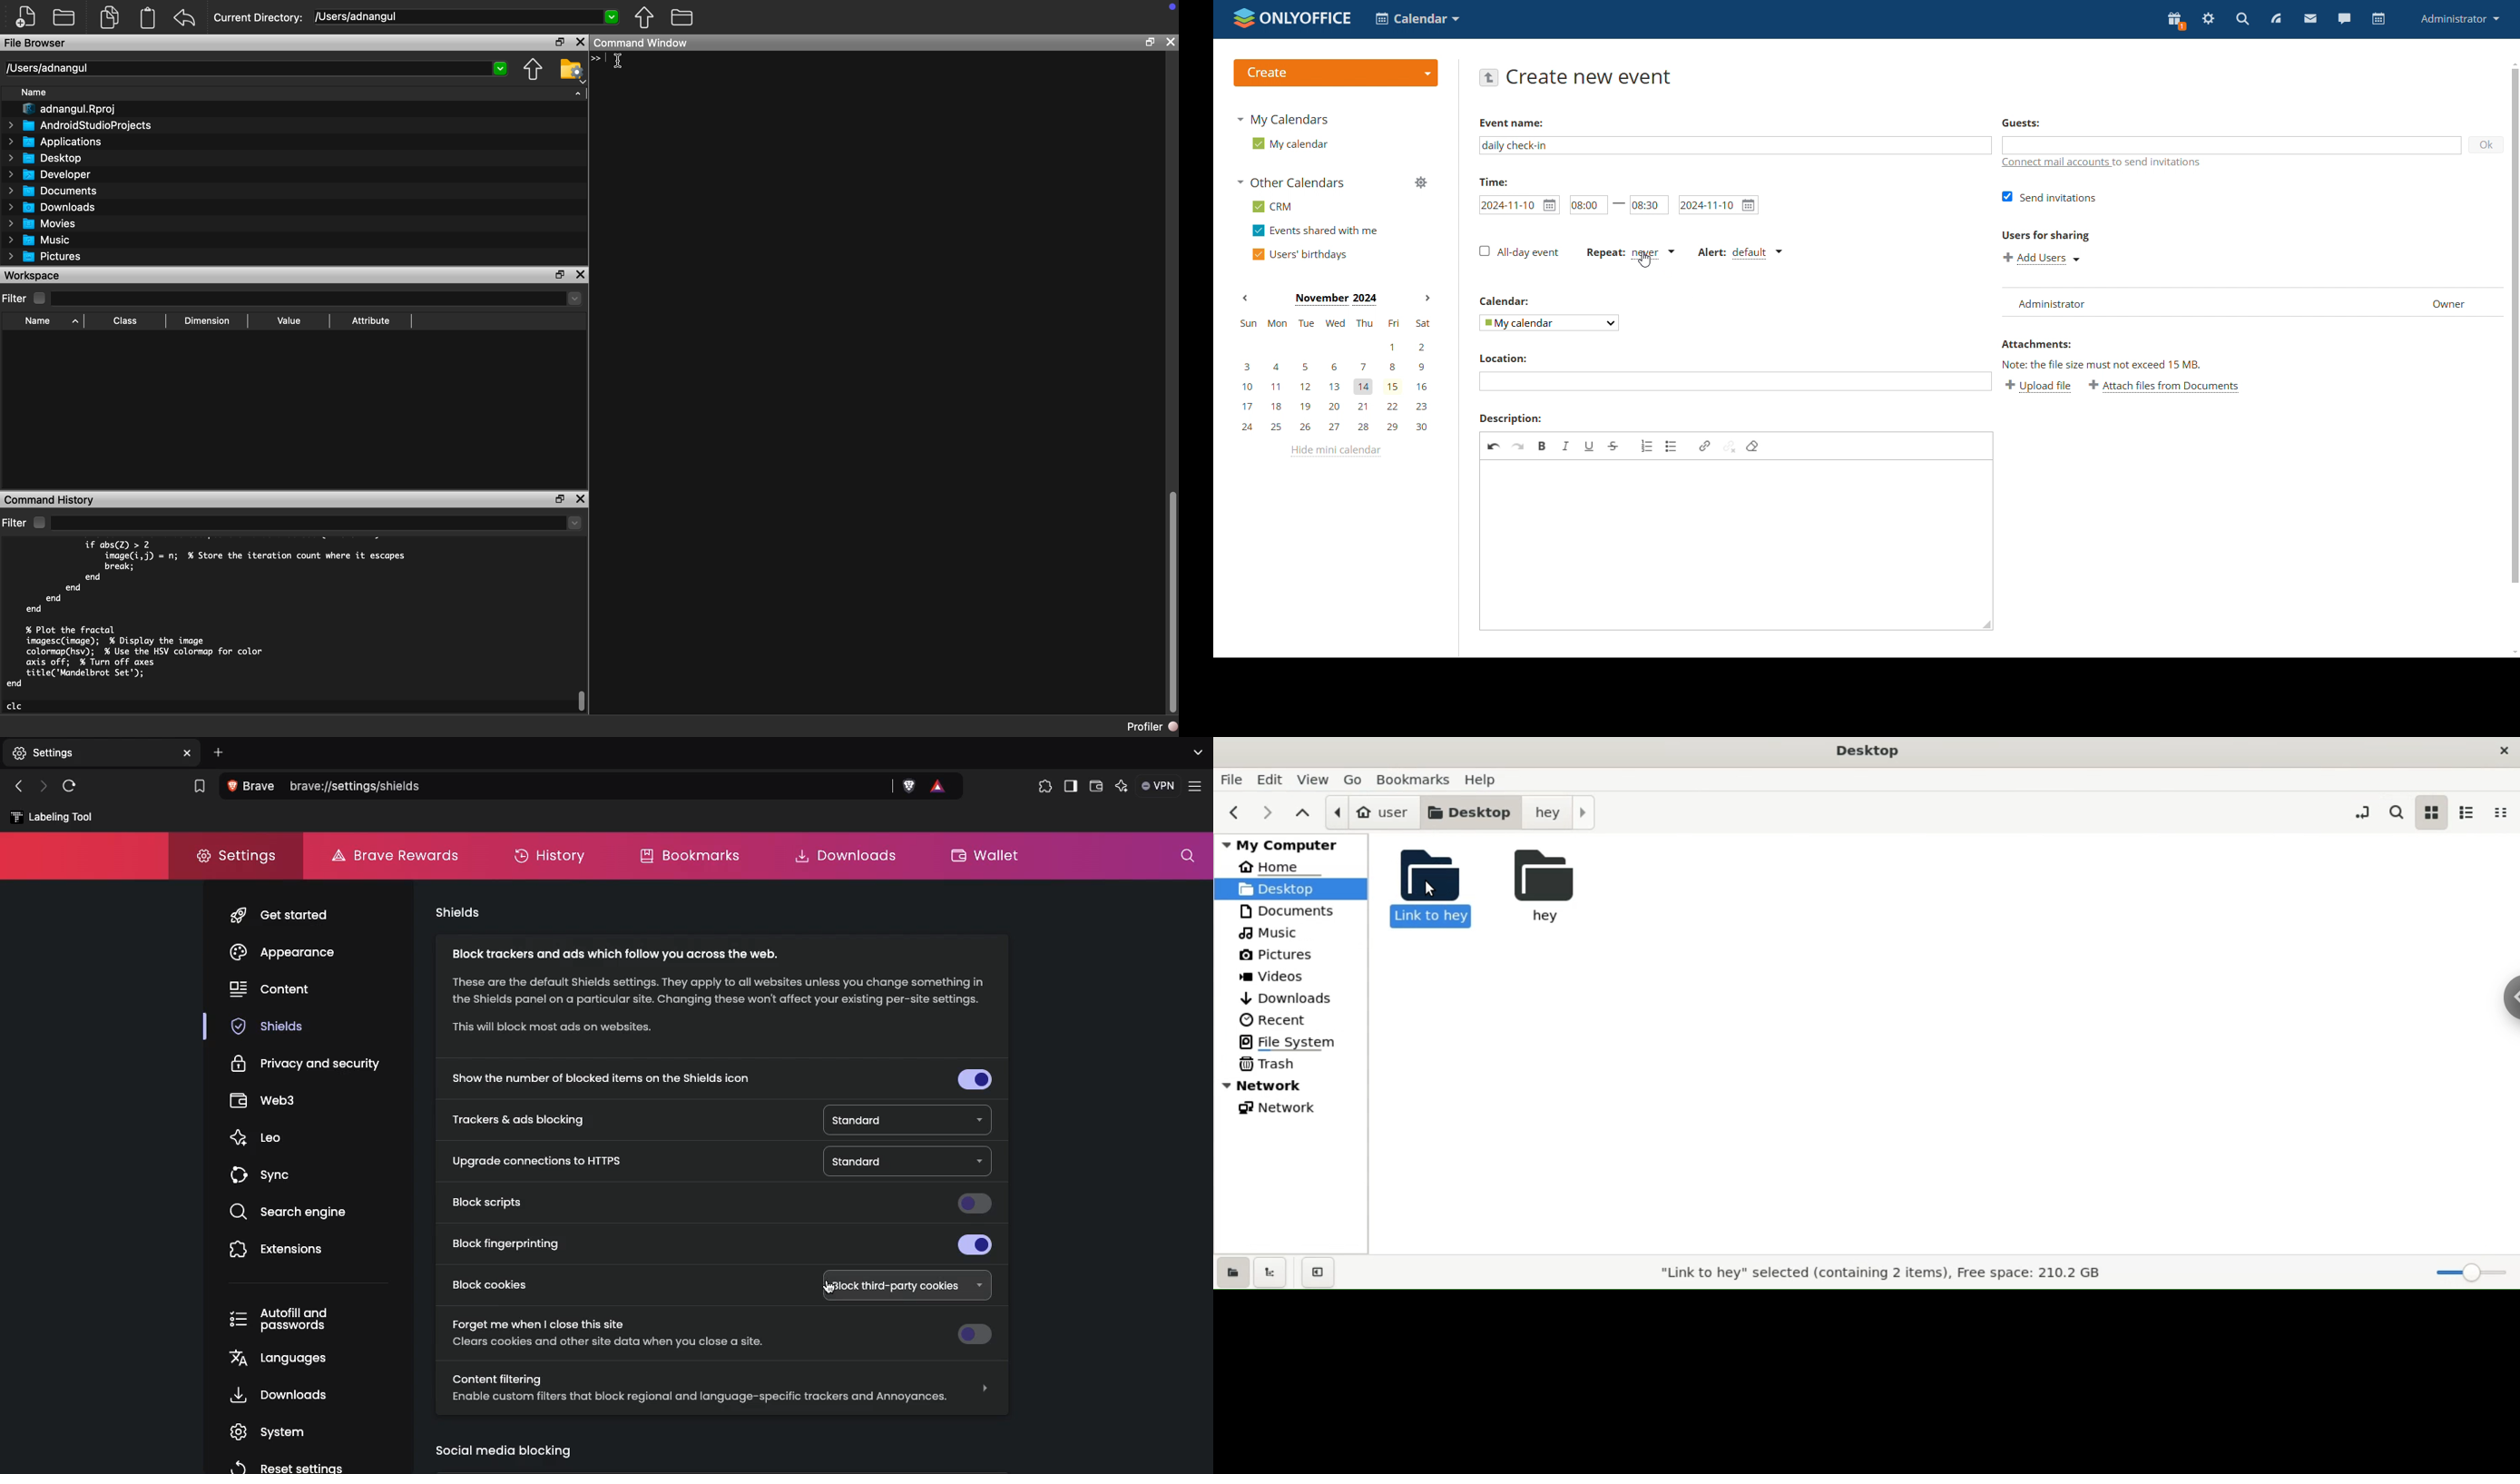 The image size is (2520, 1484). What do you see at coordinates (41, 223) in the screenshot?
I see `Movies` at bounding box center [41, 223].